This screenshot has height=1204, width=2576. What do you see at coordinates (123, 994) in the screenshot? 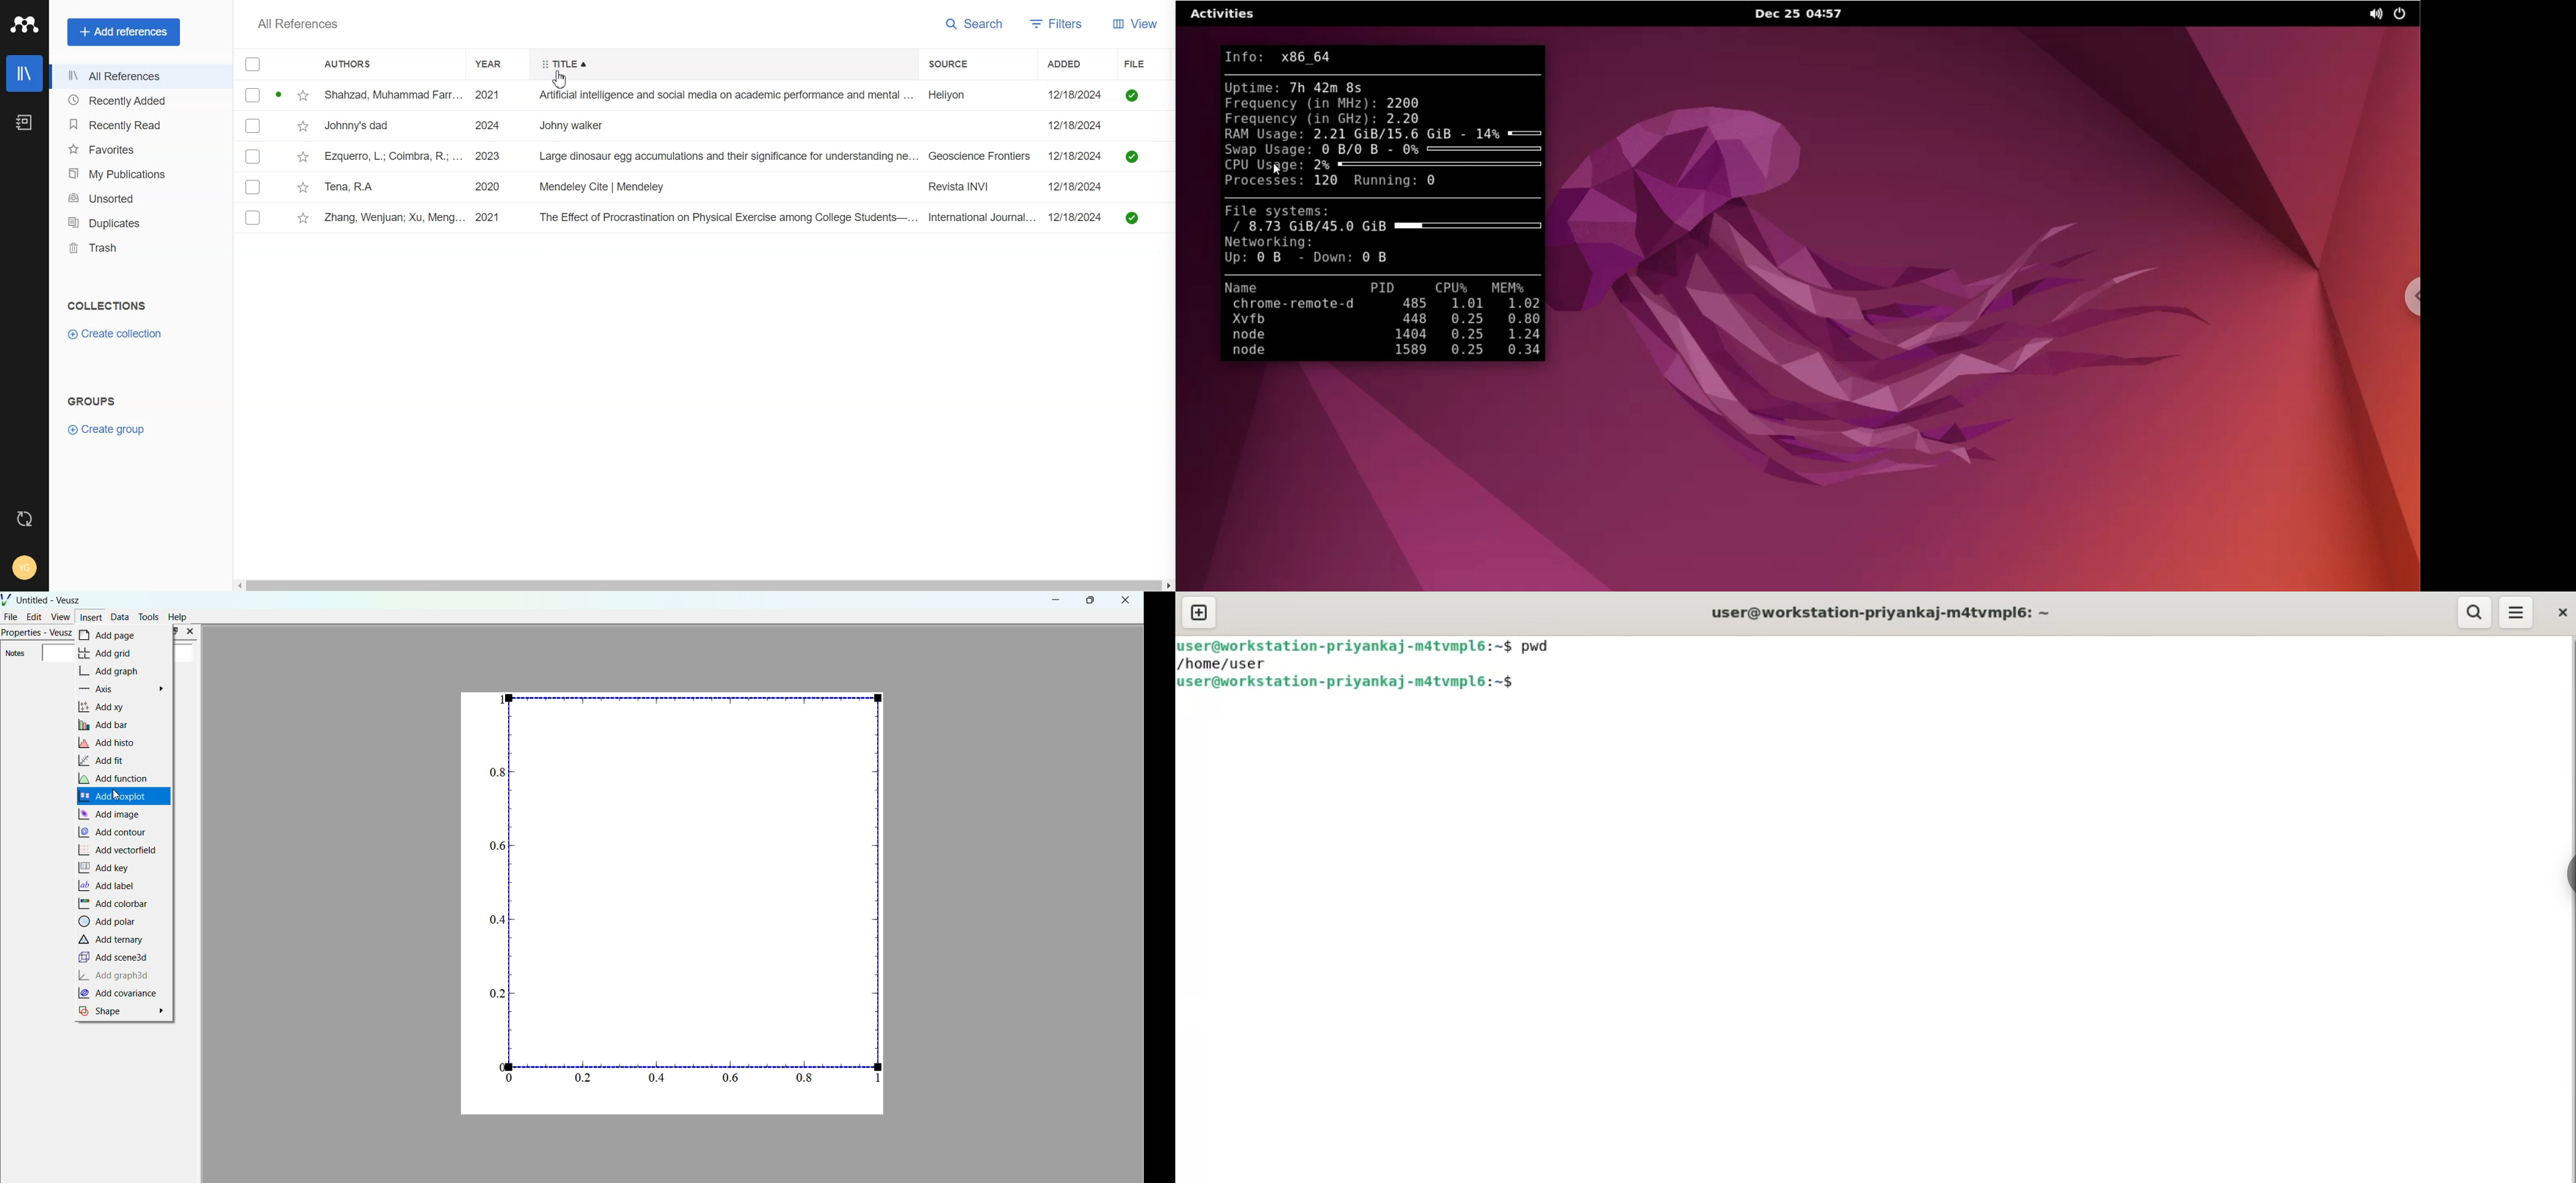
I see `Add covariance` at bounding box center [123, 994].